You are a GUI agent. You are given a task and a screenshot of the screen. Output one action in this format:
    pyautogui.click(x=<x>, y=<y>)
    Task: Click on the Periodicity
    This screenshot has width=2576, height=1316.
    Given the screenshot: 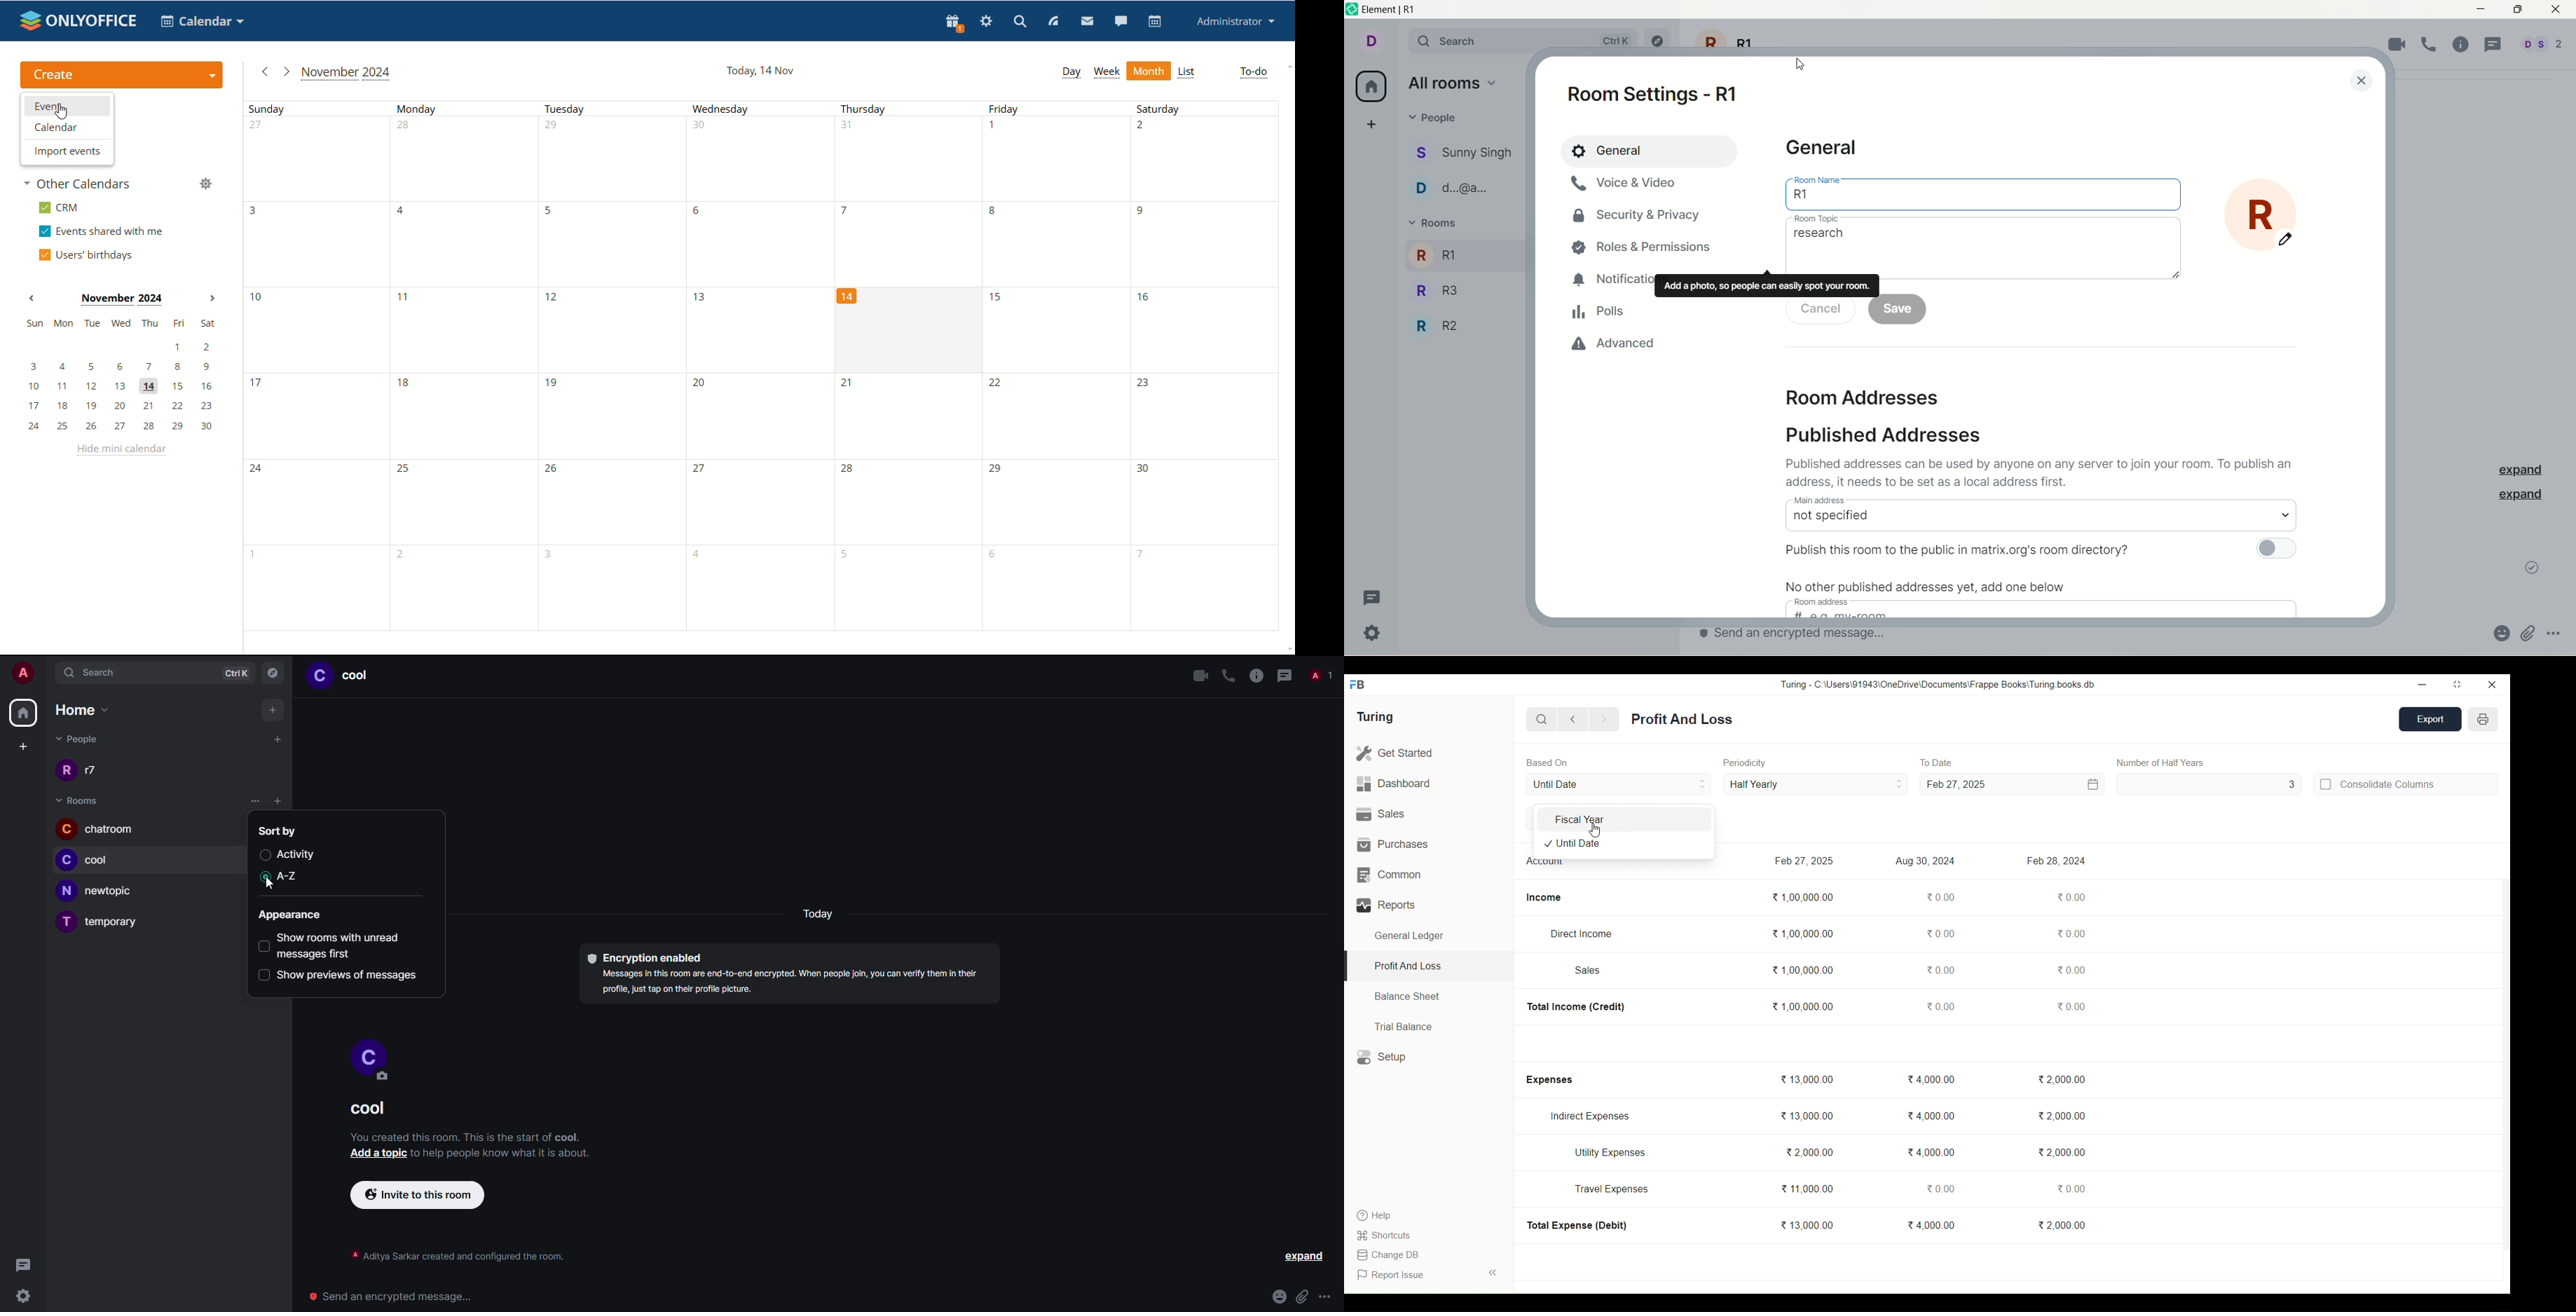 What is the action you would take?
    pyautogui.click(x=1745, y=763)
    